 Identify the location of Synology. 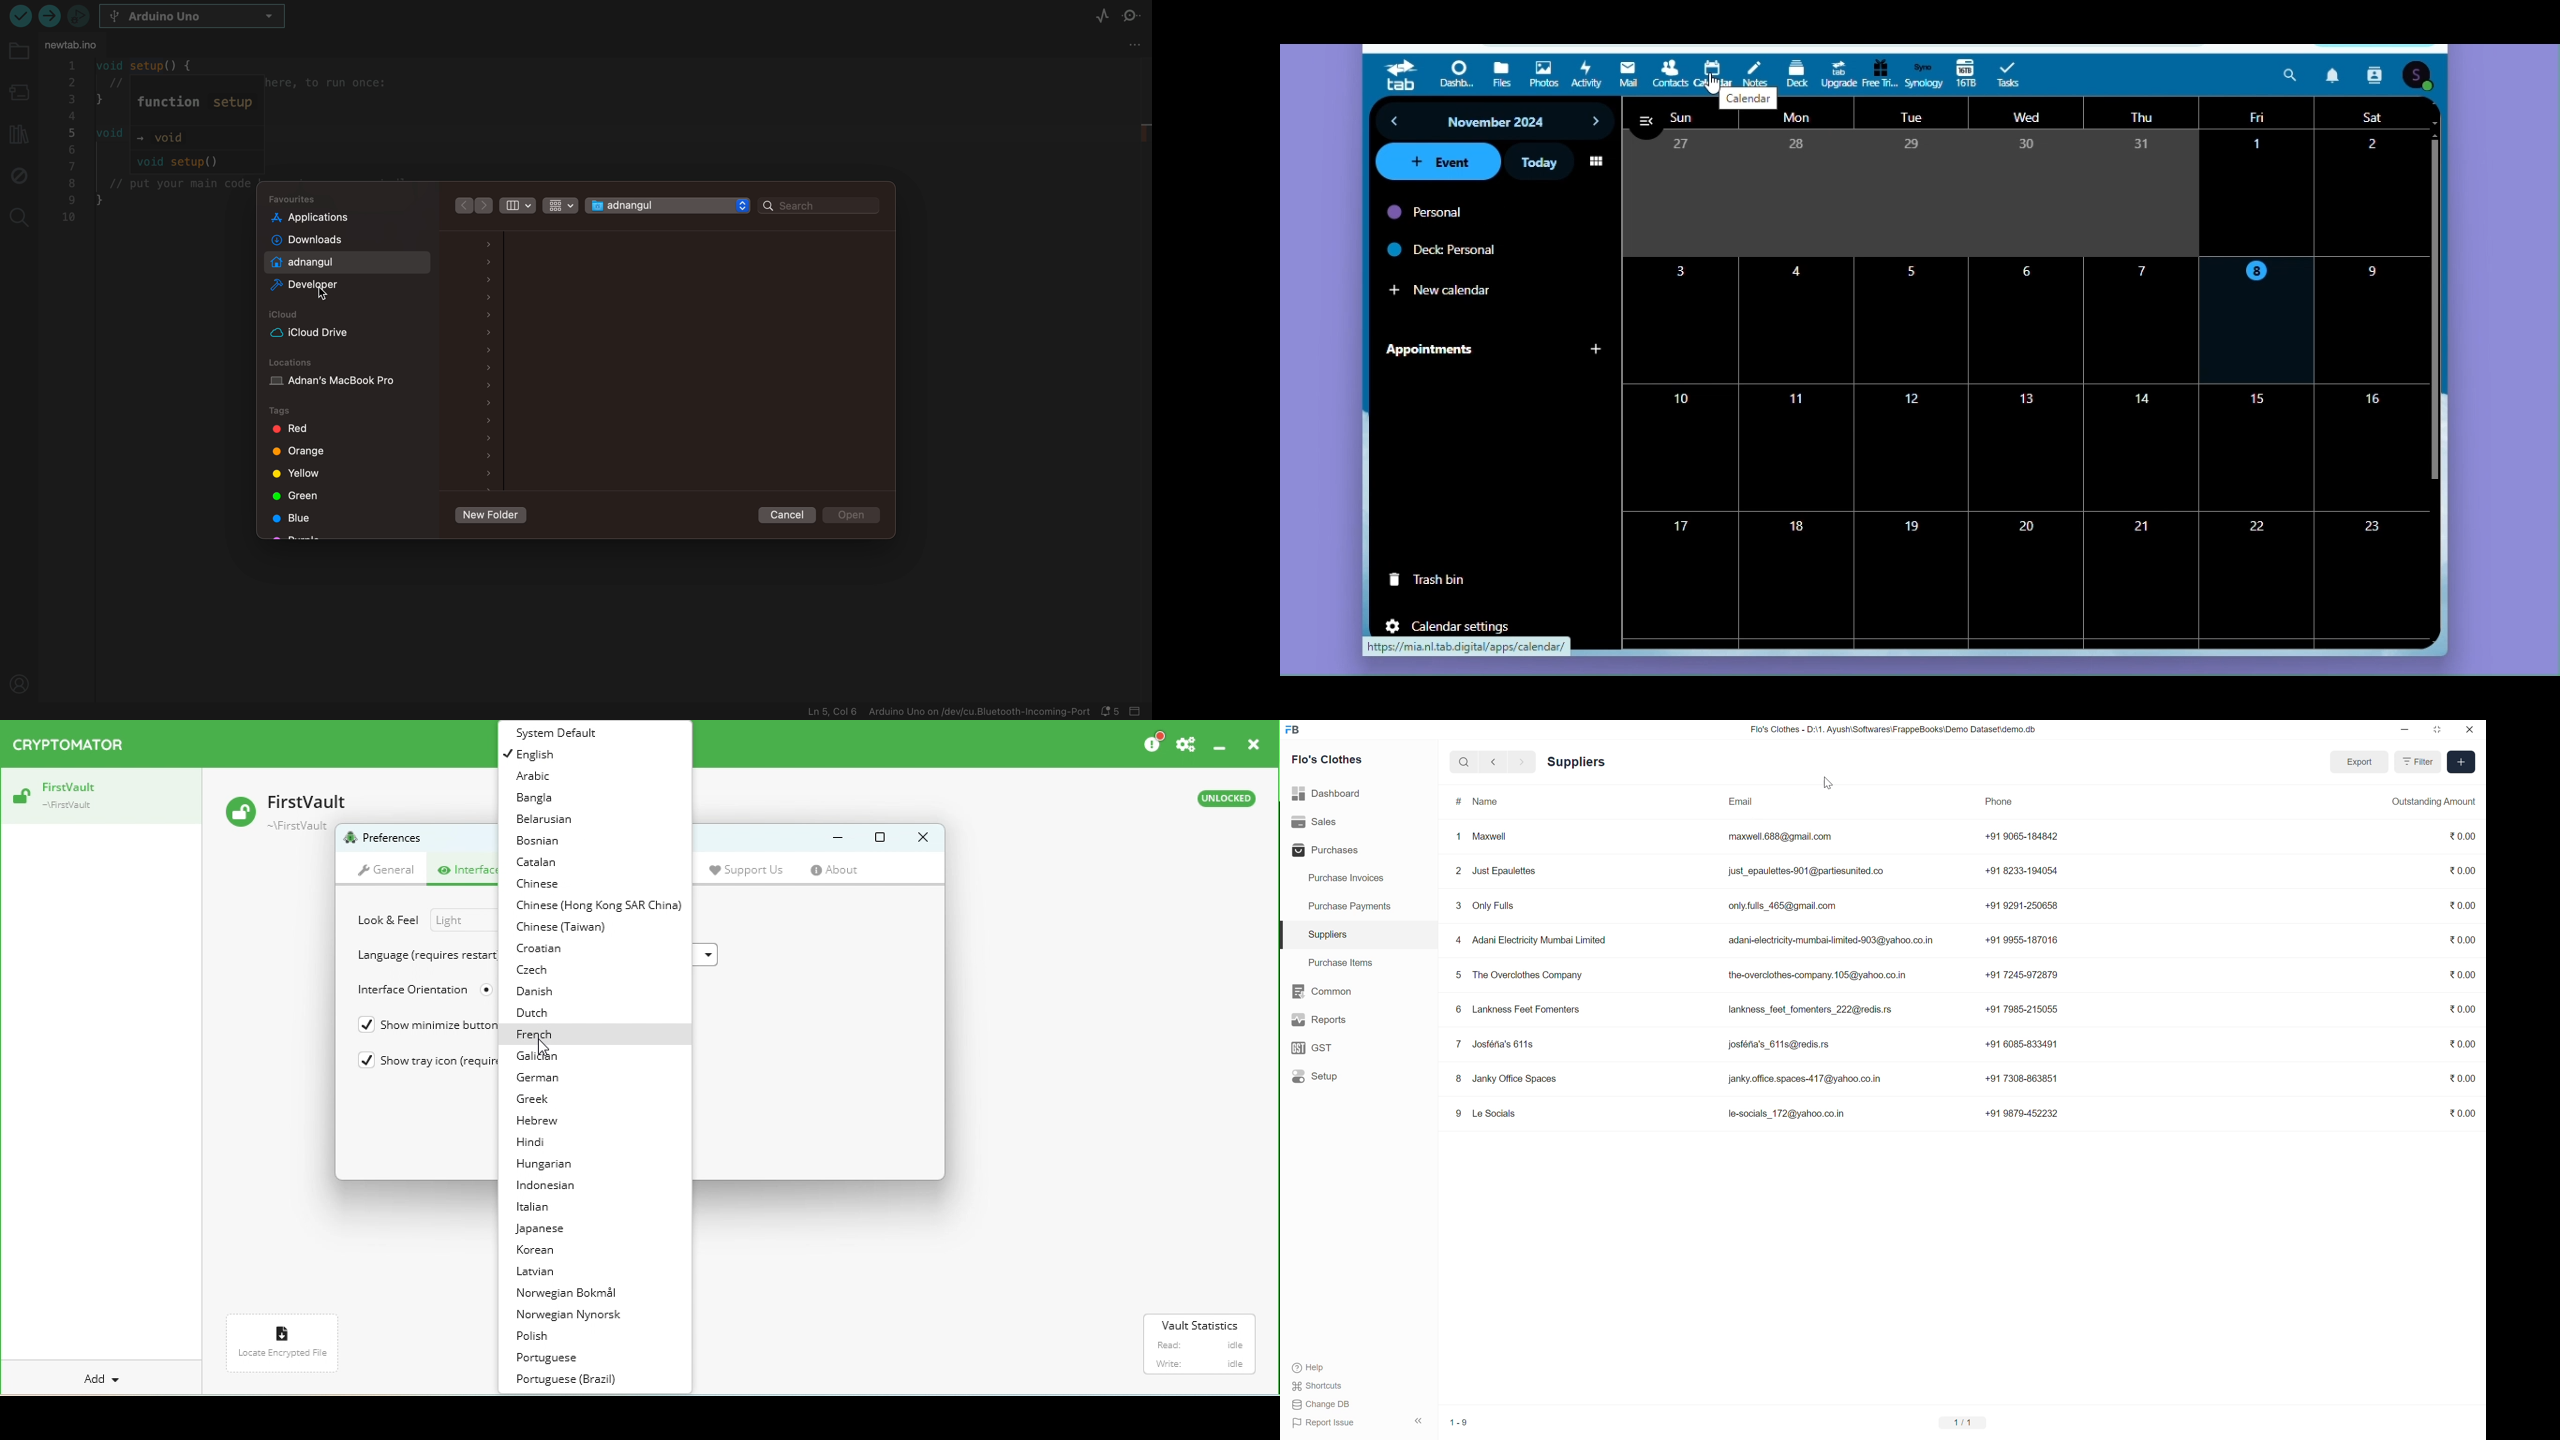
(1923, 74).